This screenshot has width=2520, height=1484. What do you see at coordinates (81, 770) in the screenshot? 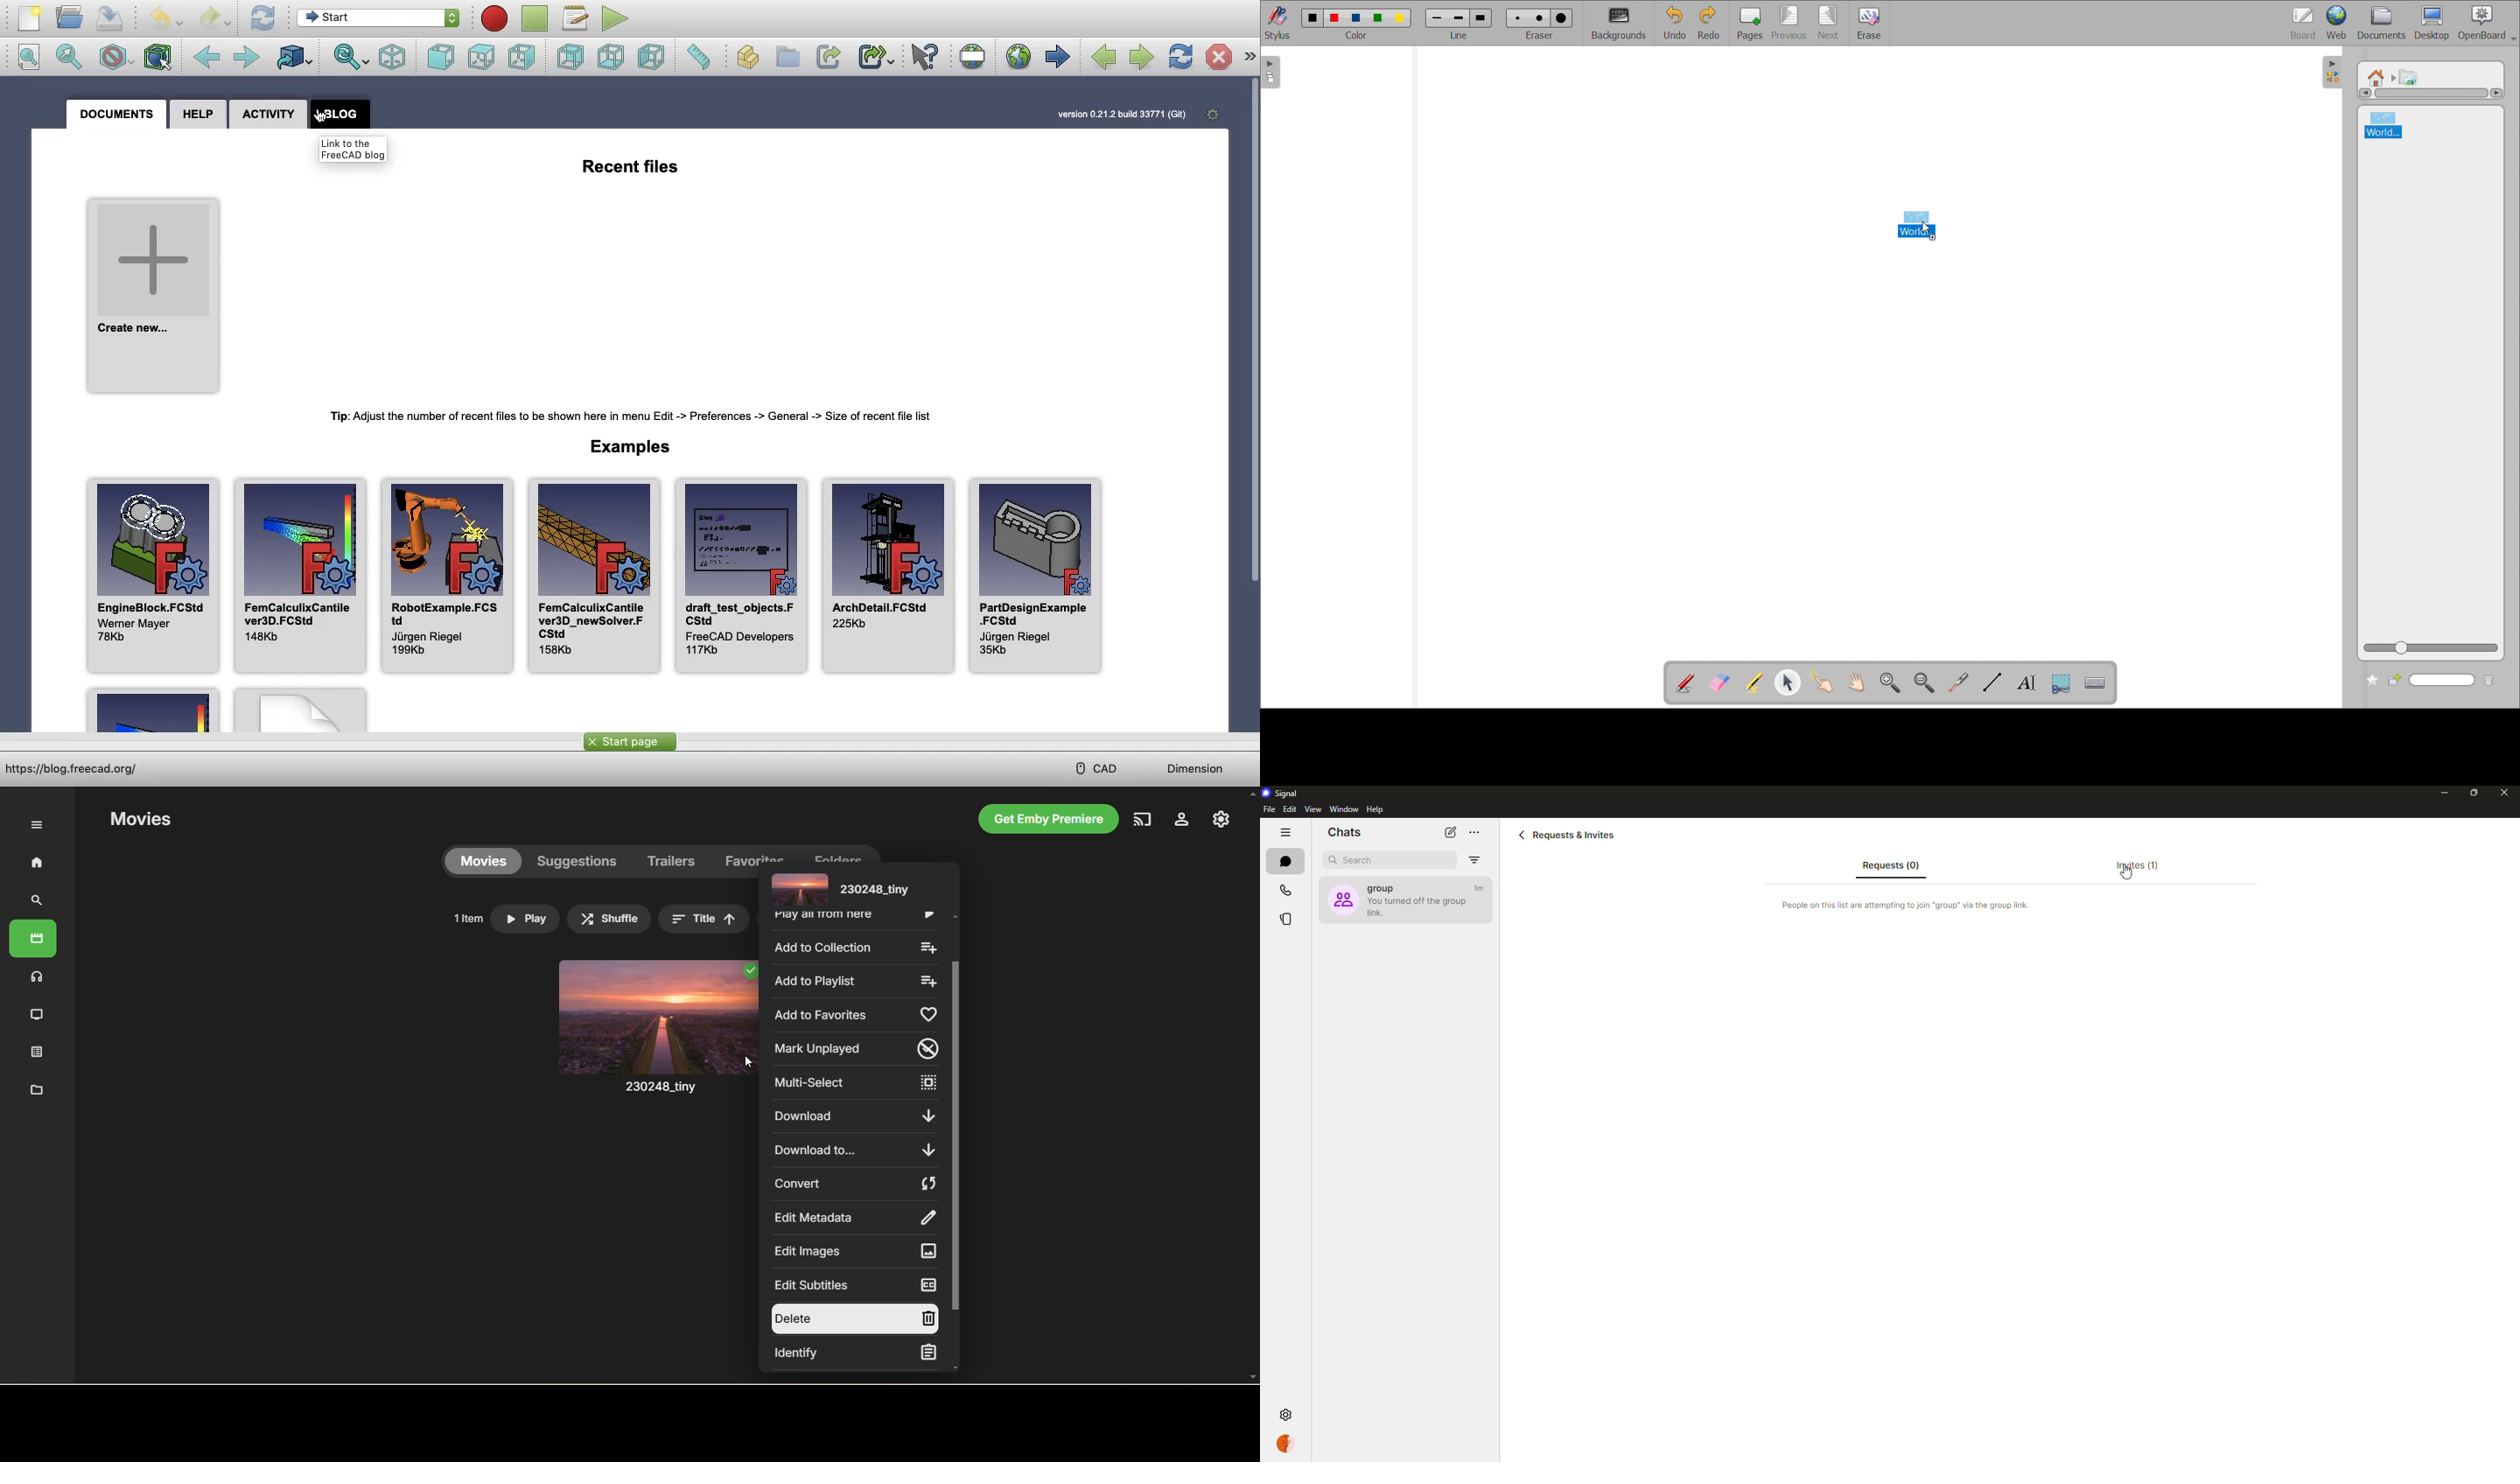
I see `https://blog.freecad.org/` at bounding box center [81, 770].